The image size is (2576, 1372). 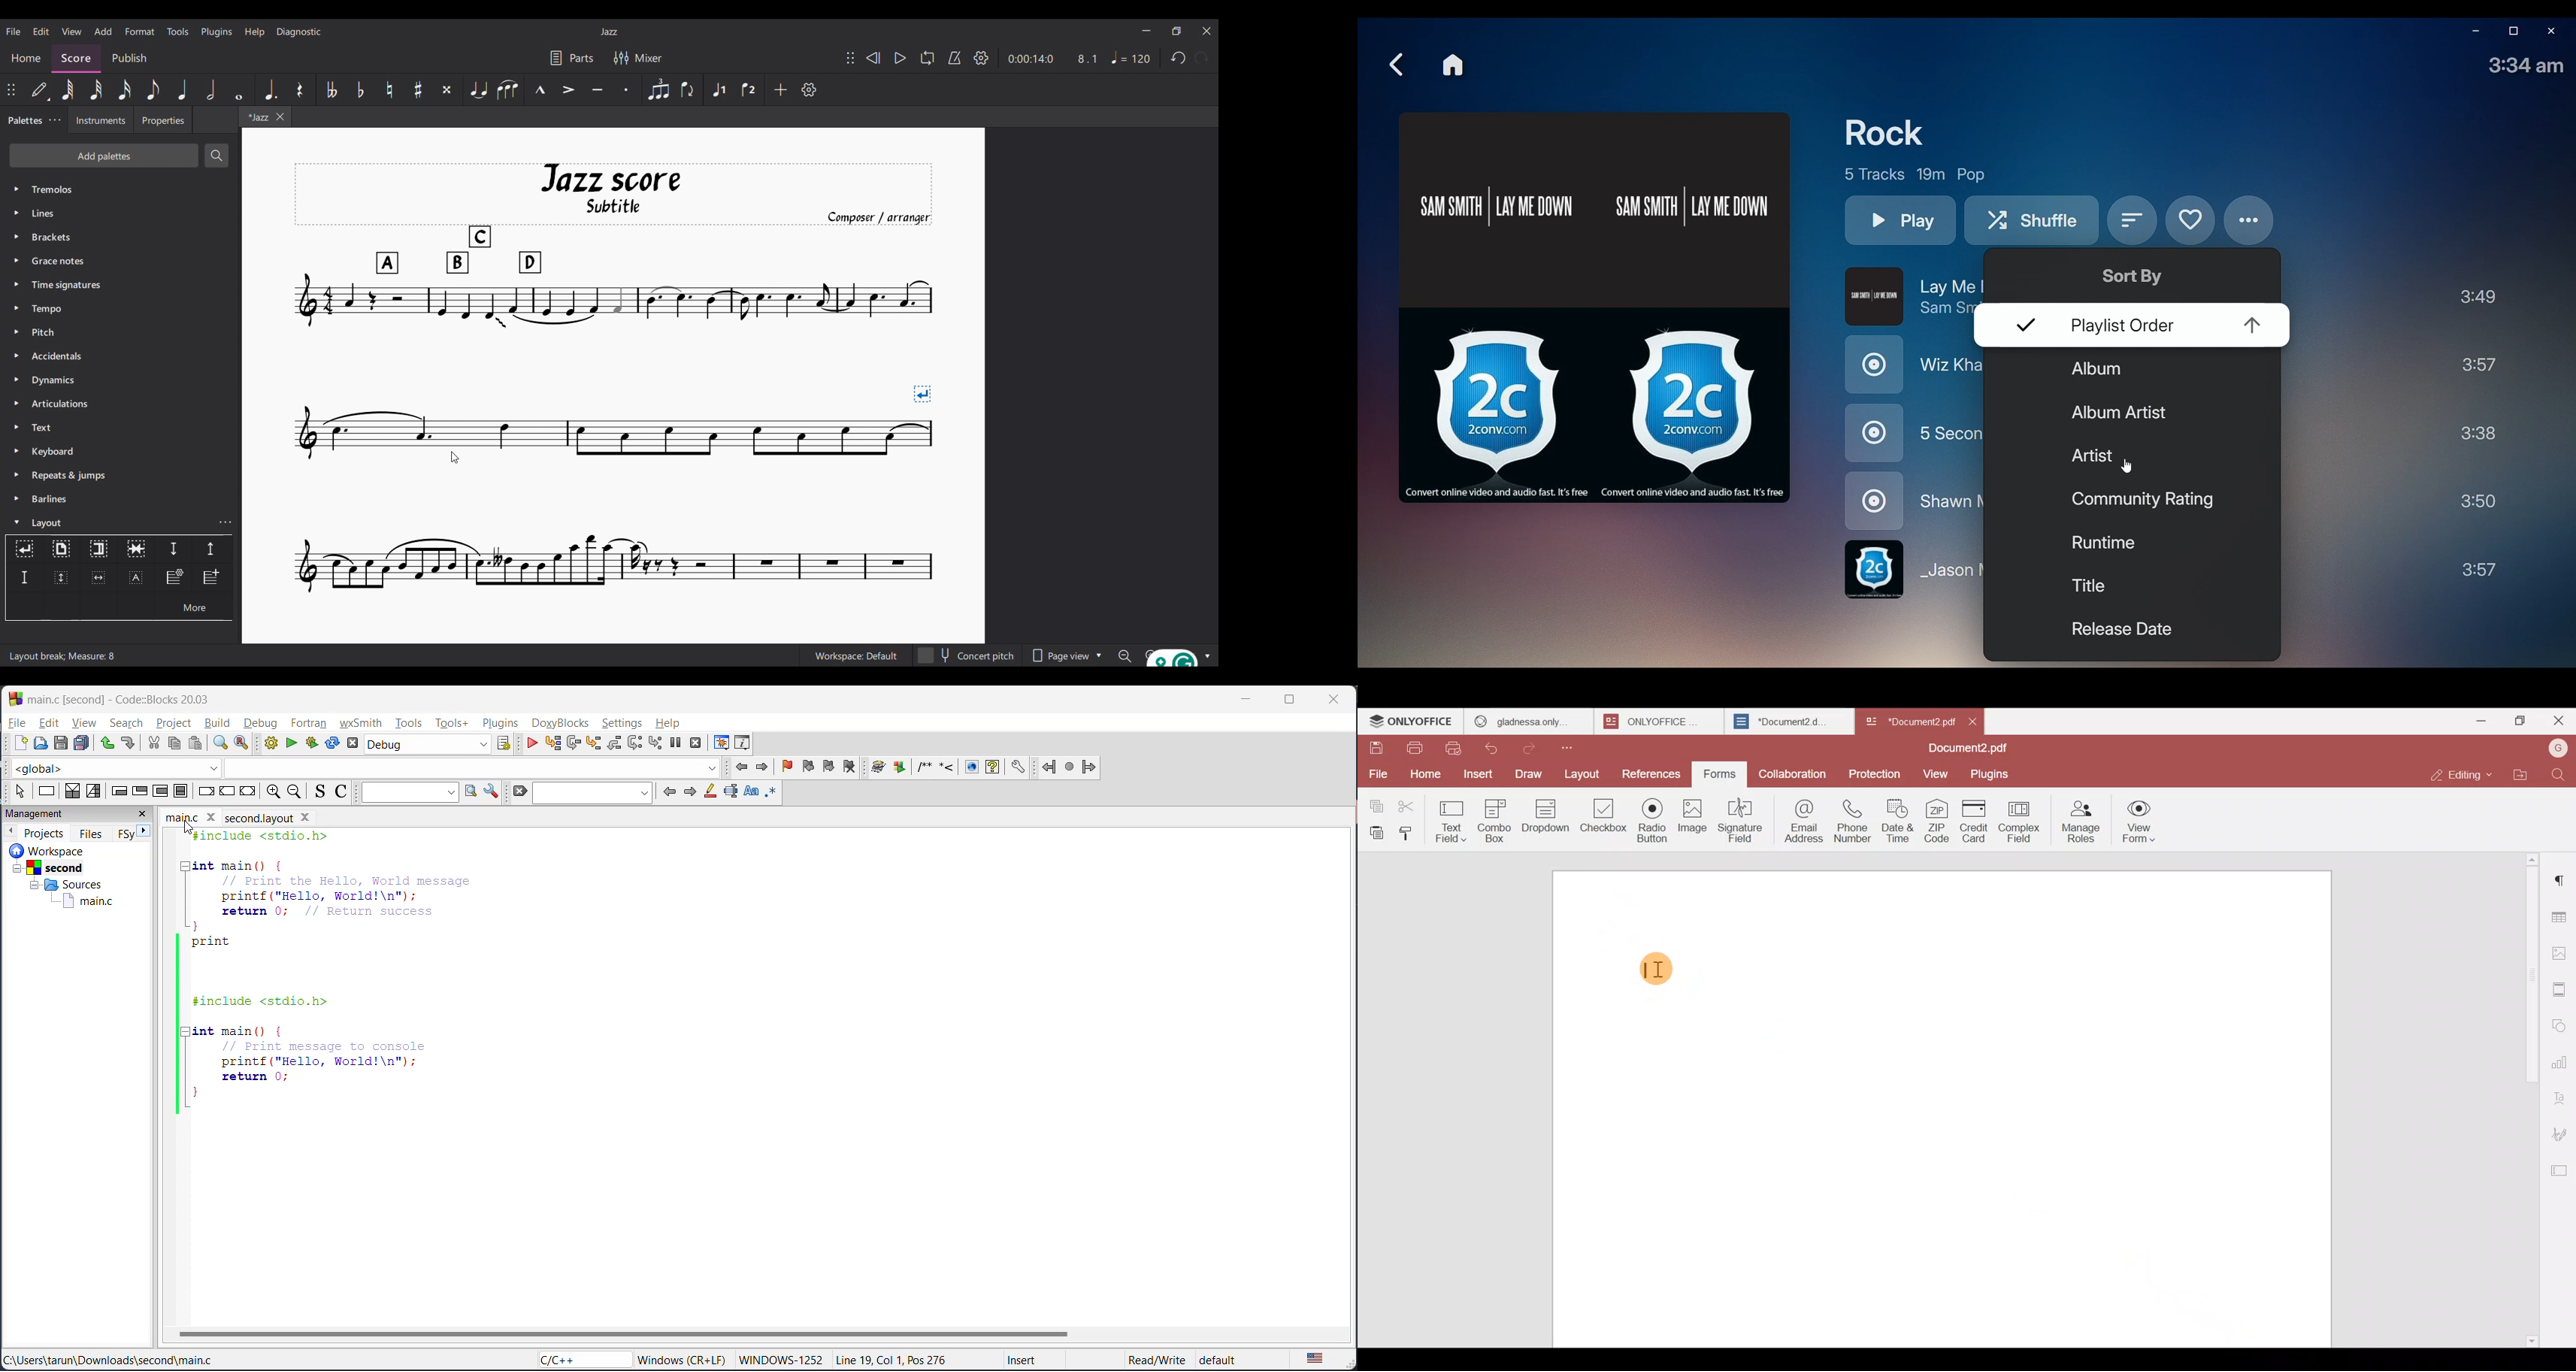 I want to click on Lines, so click(x=120, y=213).